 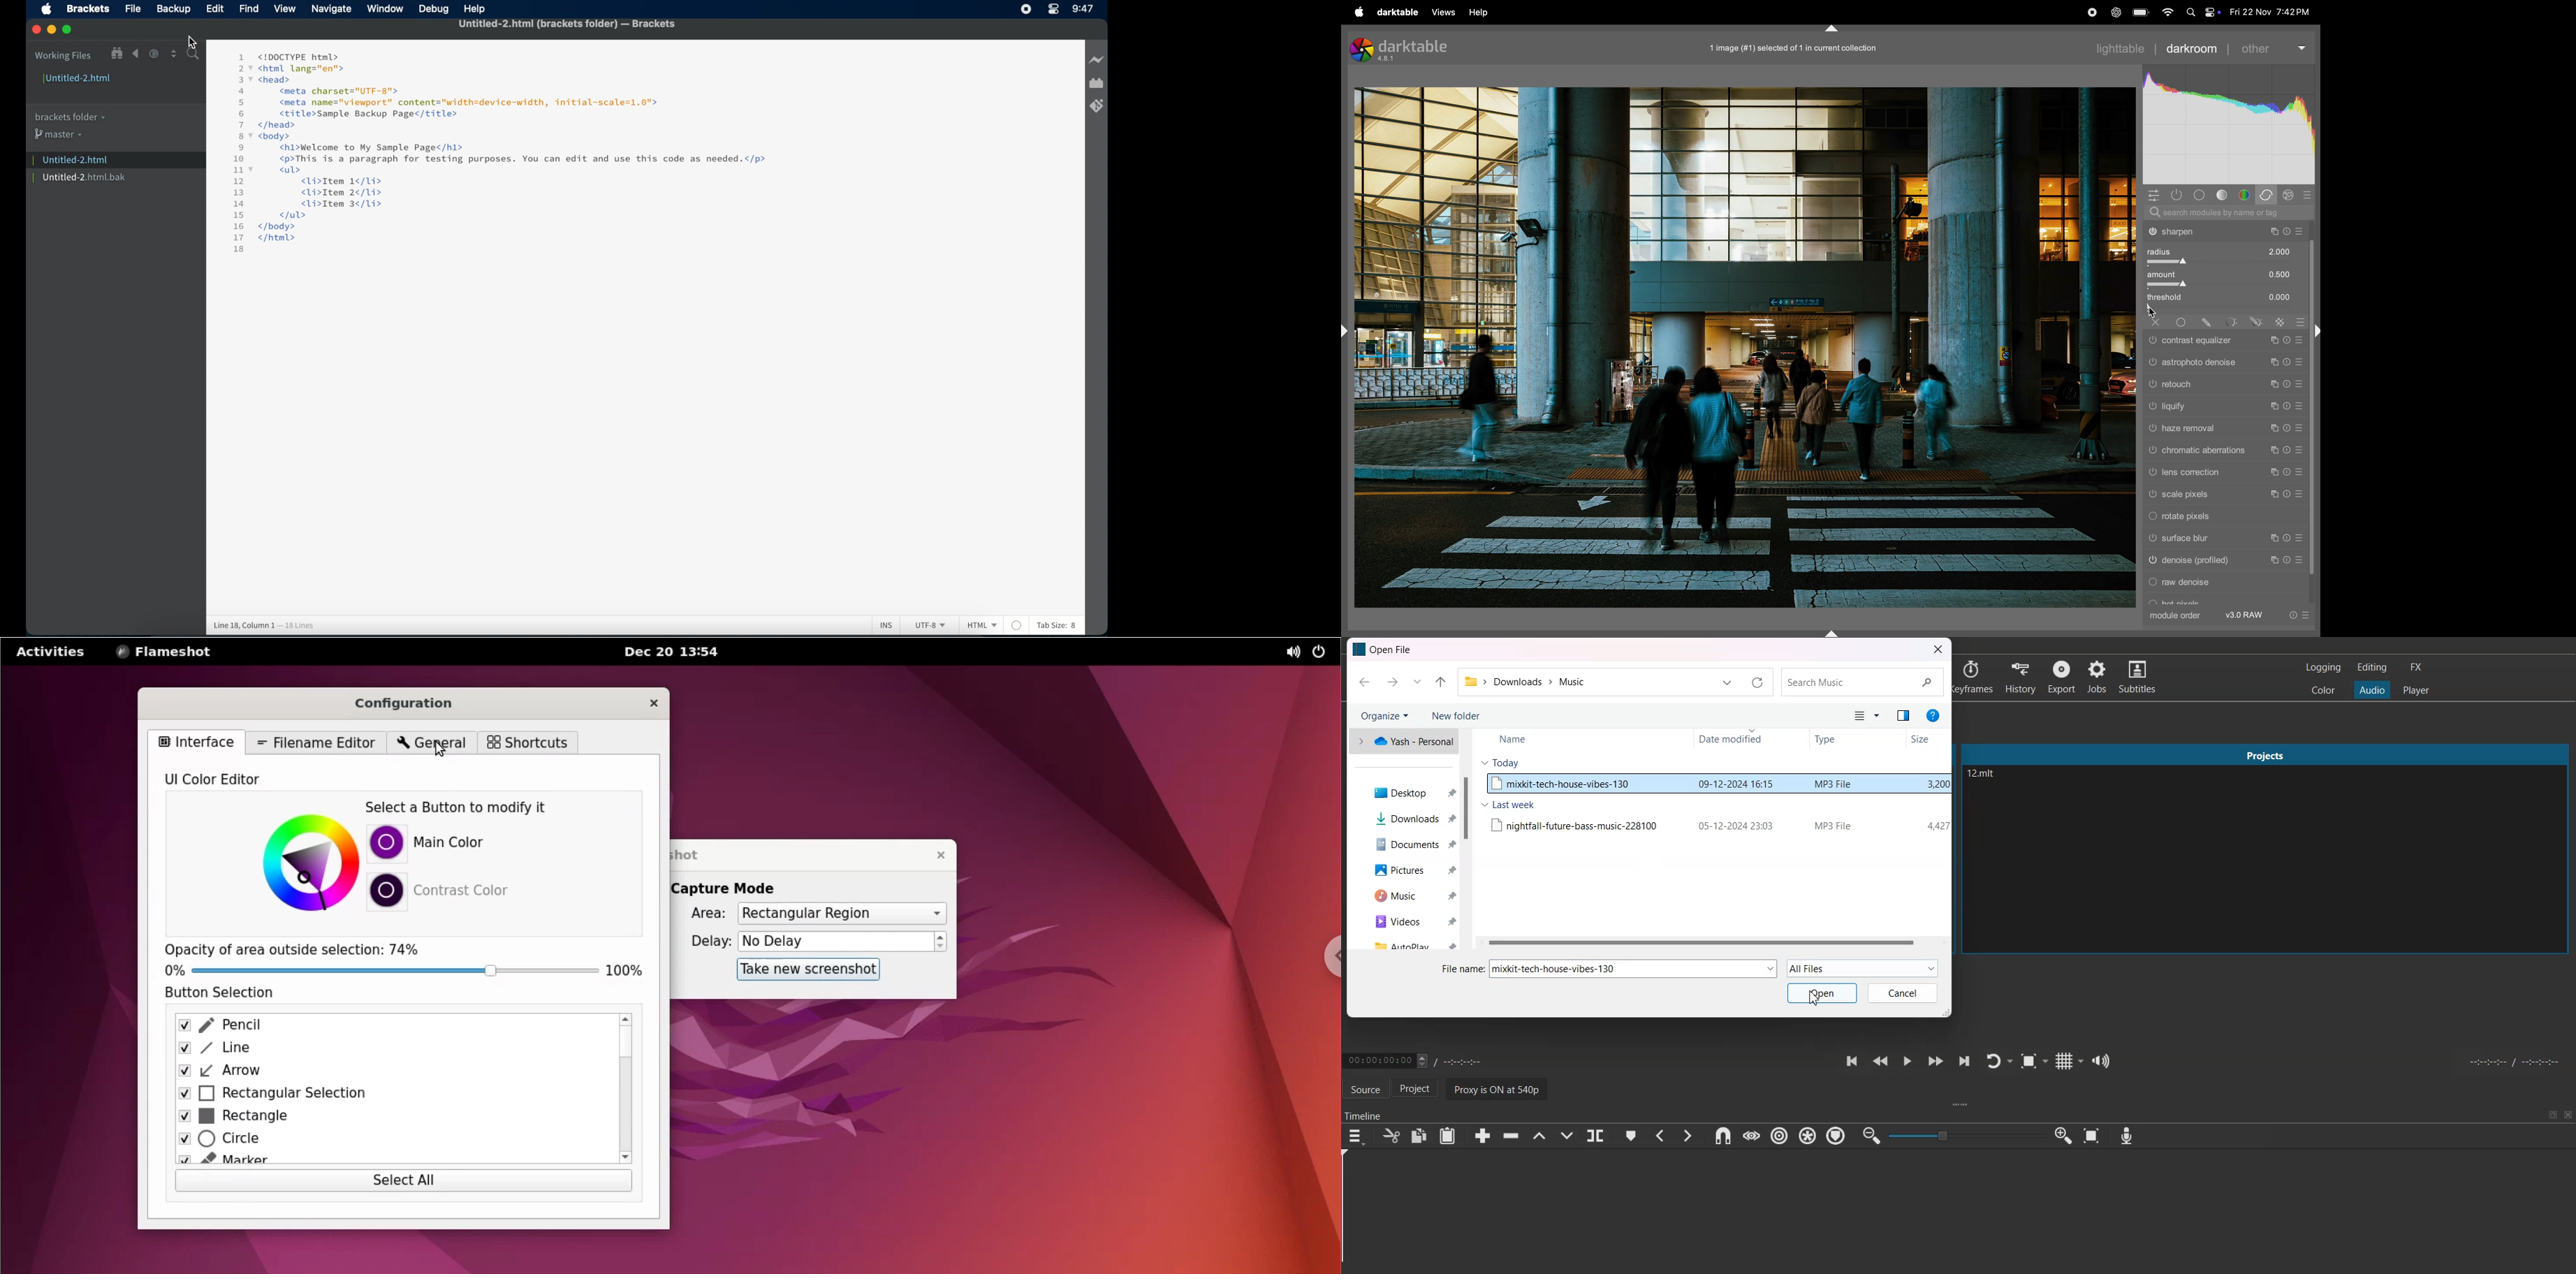 I want to click on Play quickly backwards, so click(x=1880, y=1060).